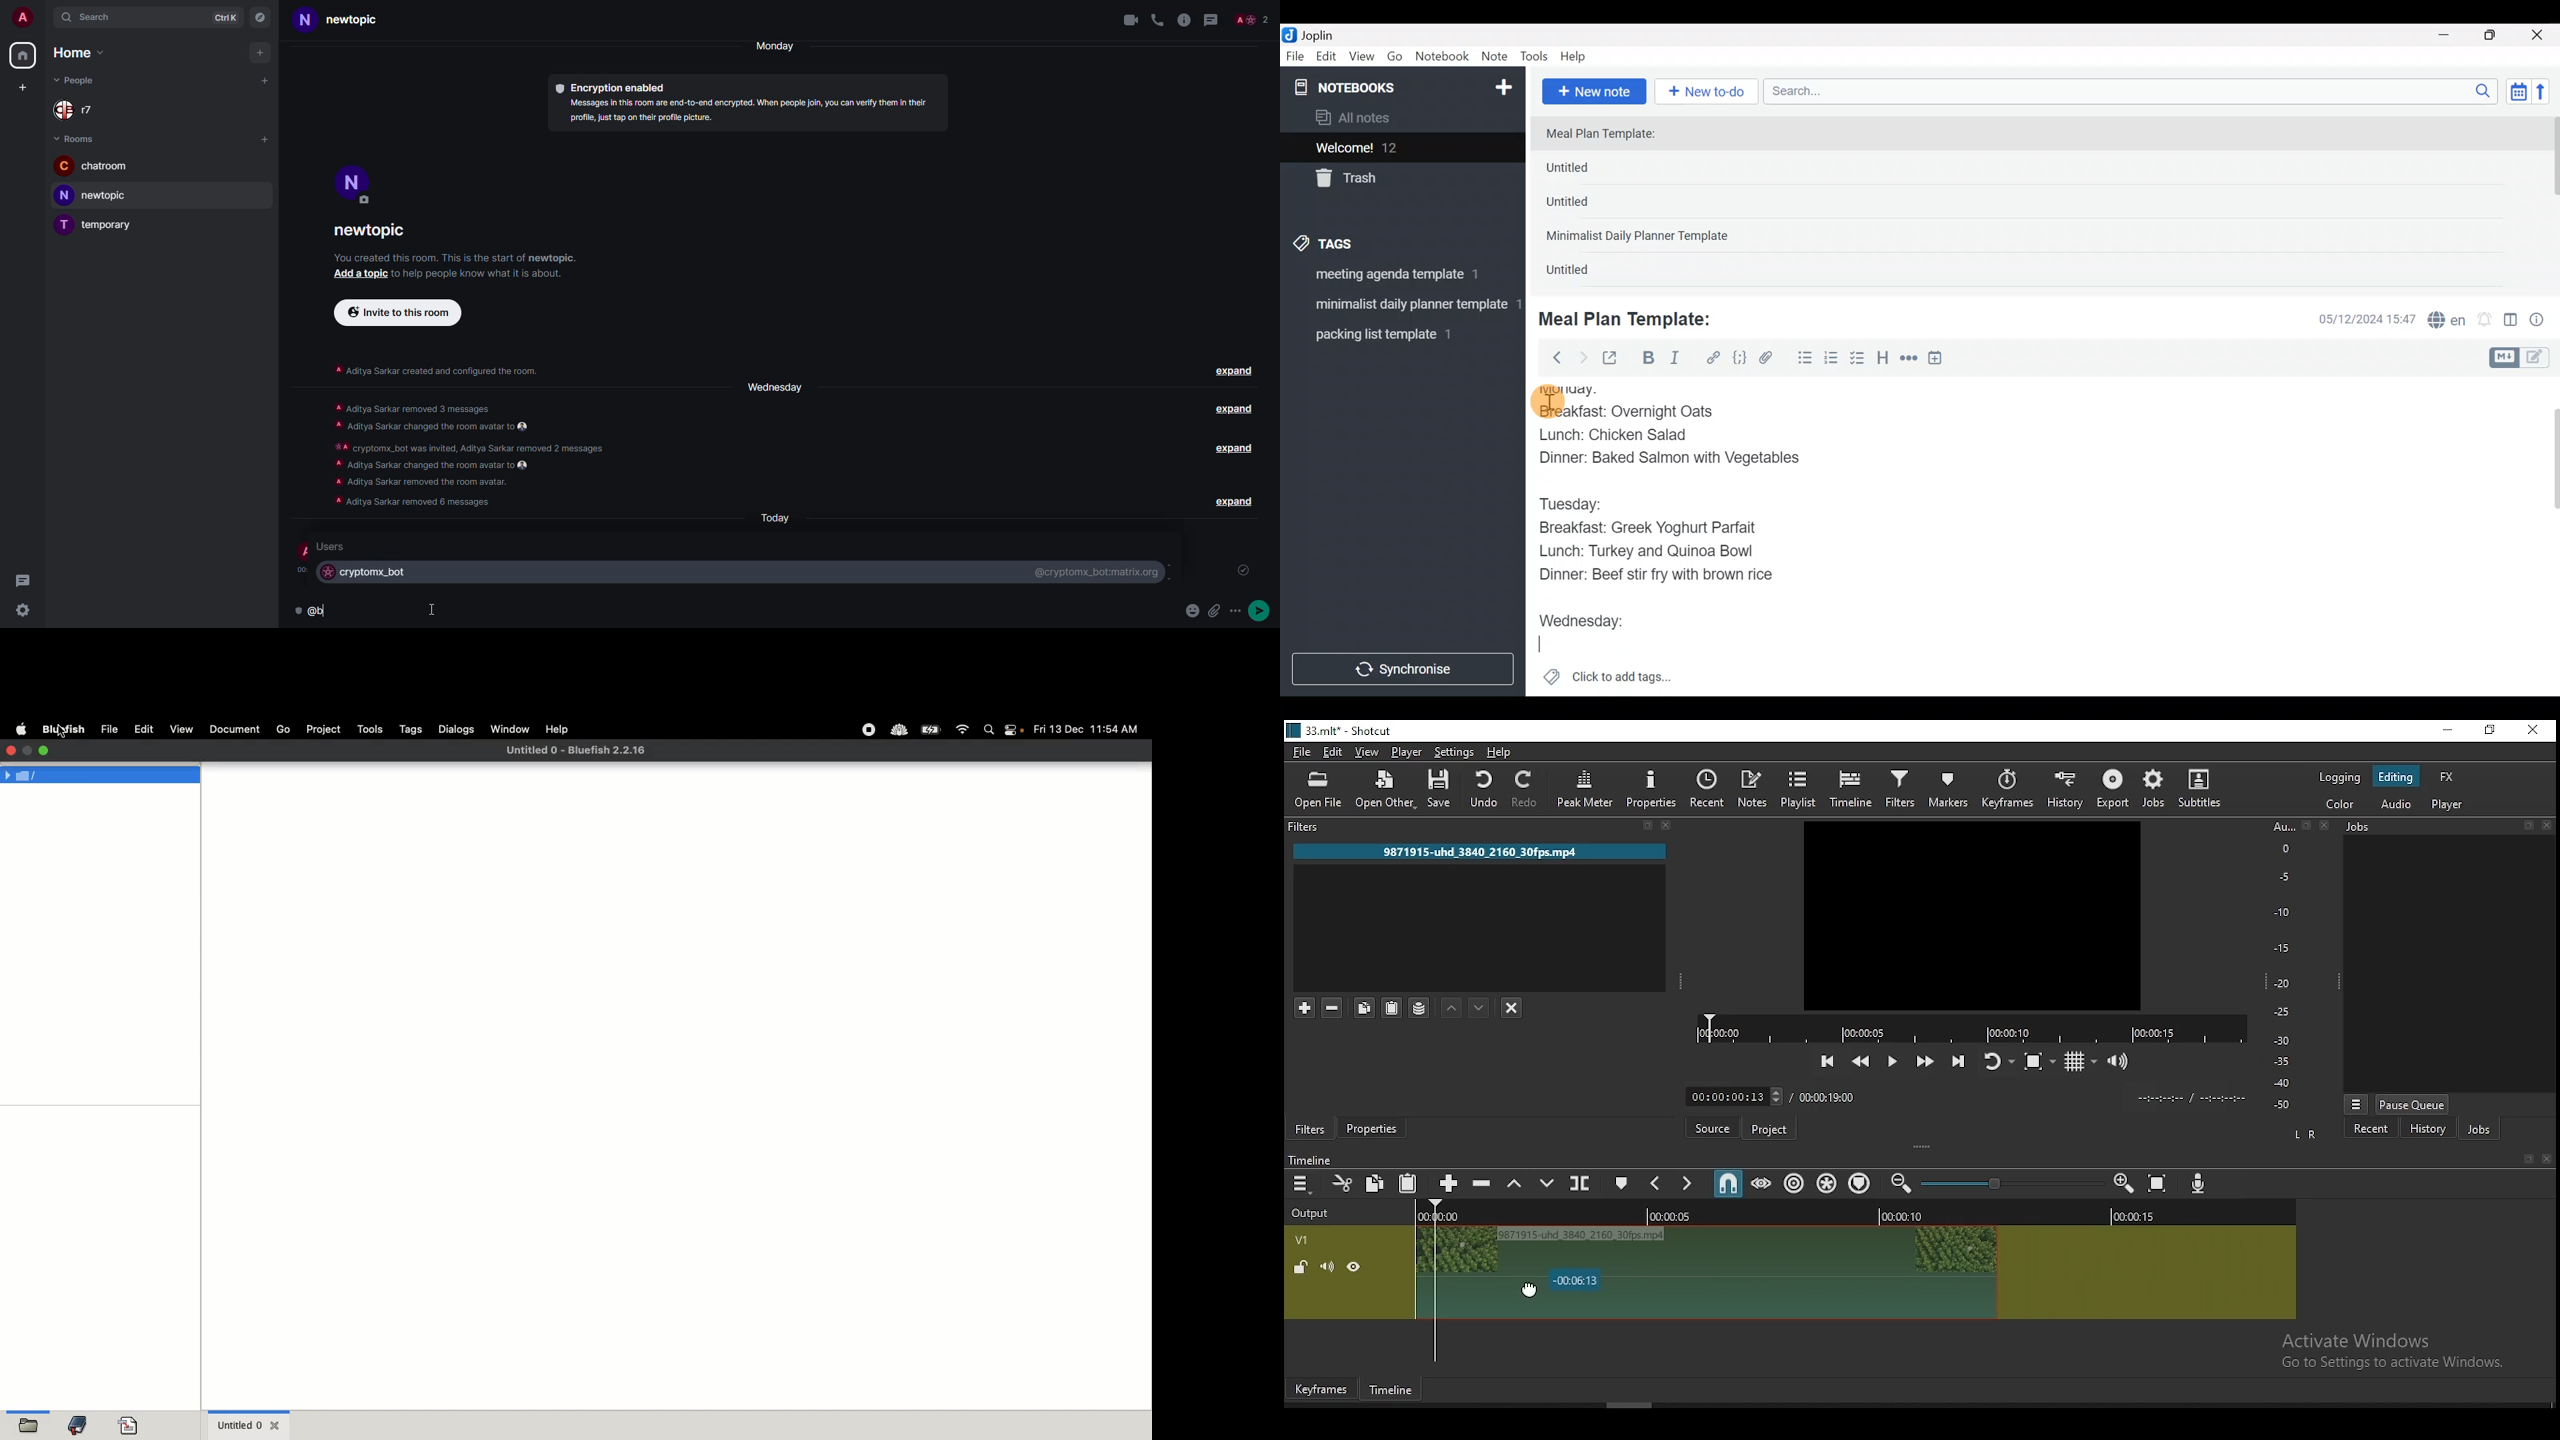 This screenshot has width=2576, height=1456. Describe the element at coordinates (1831, 361) in the screenshot. I see `Numbered list` at that location.